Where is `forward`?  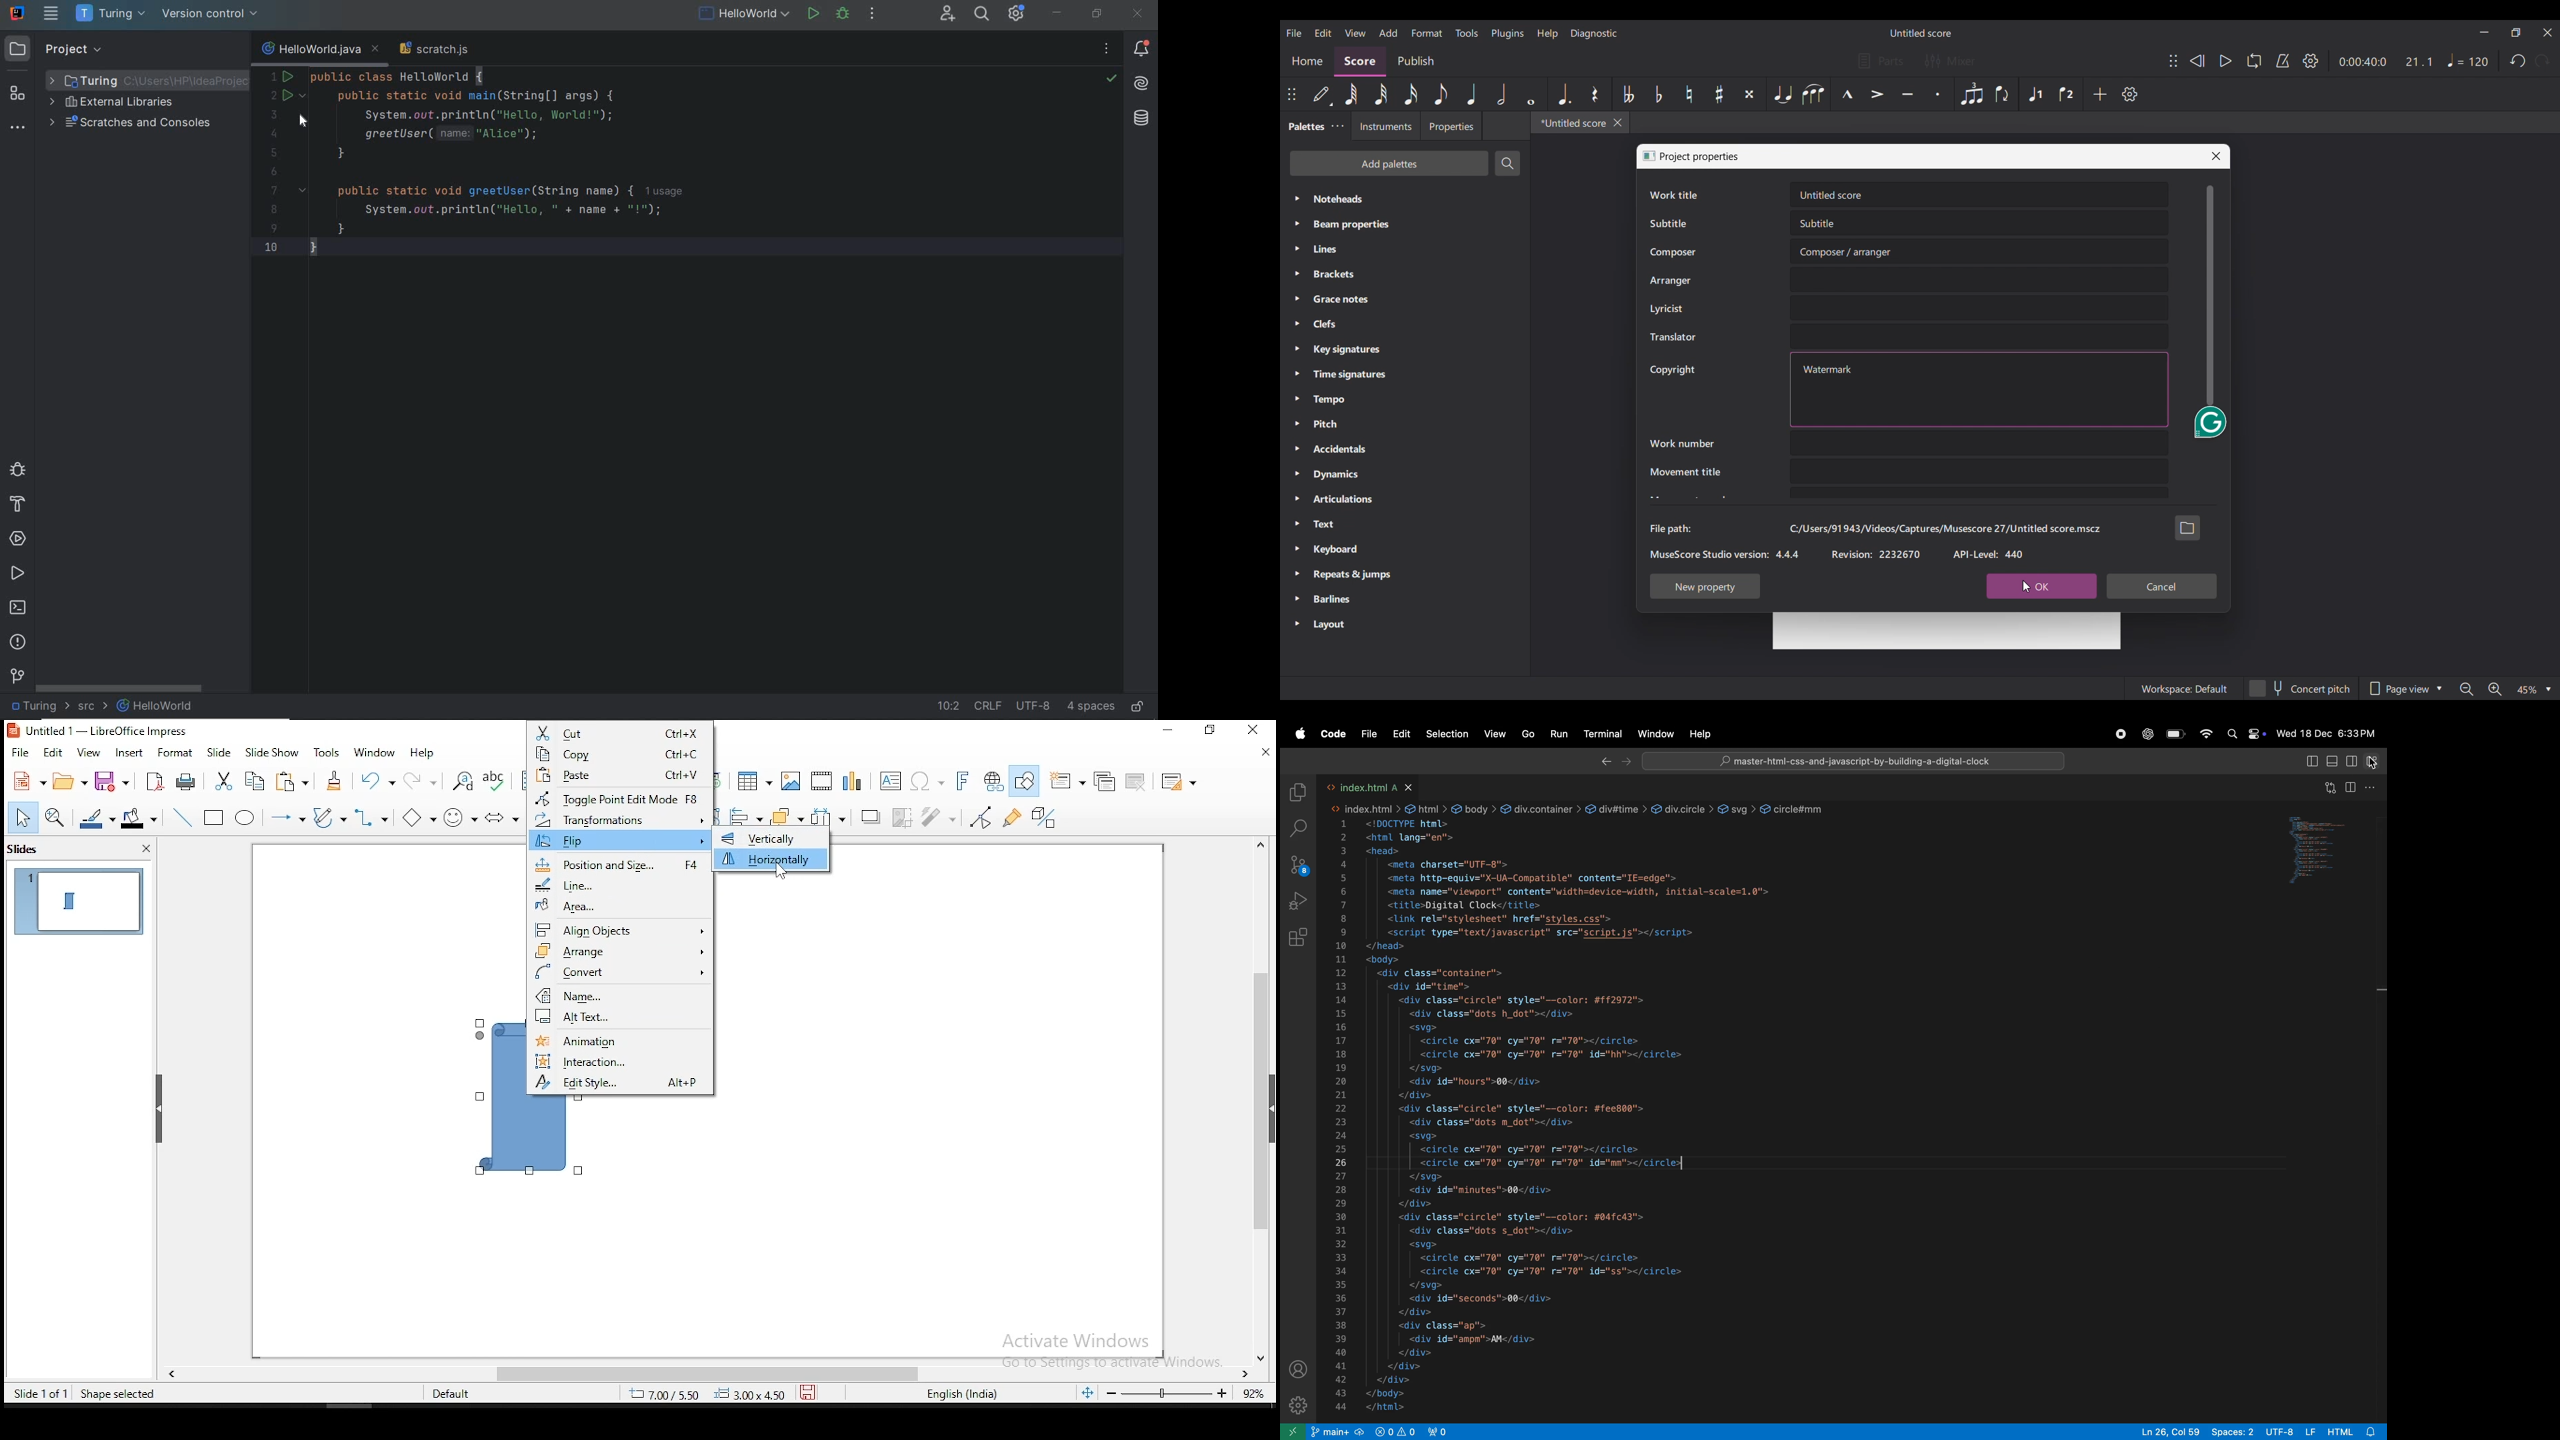 forward is located at coordinates (1623, 763).